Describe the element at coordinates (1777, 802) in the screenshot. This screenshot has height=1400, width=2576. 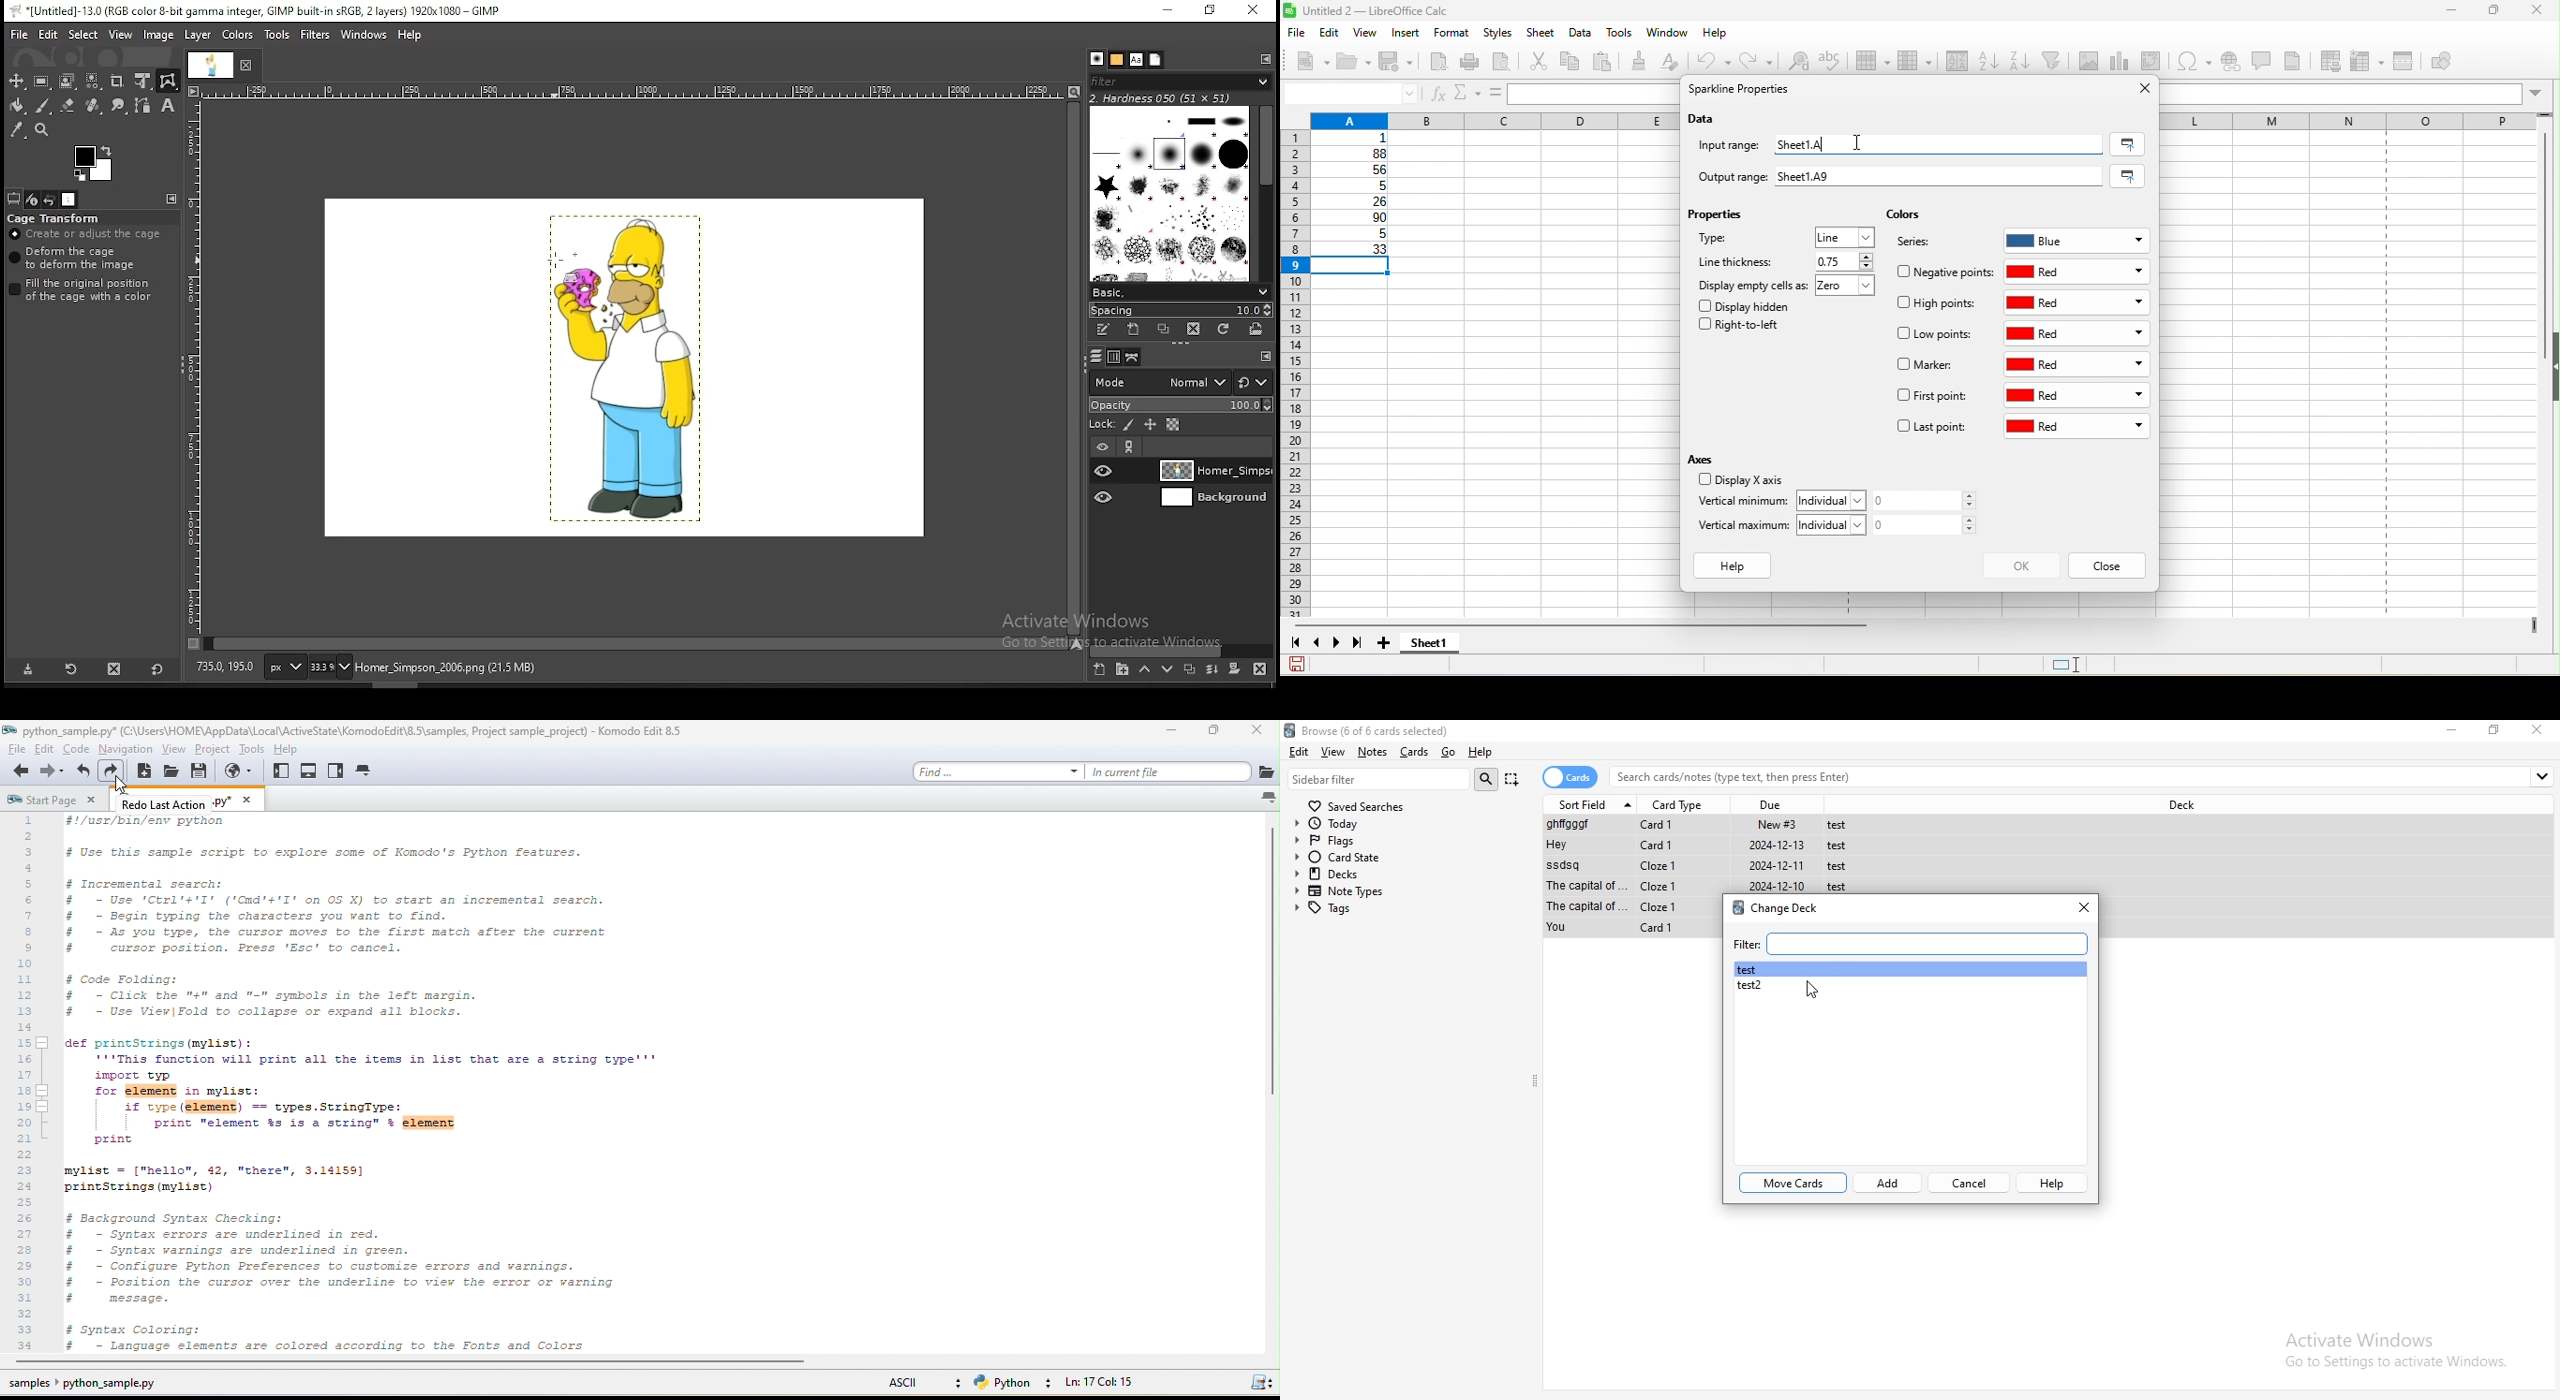
I see `due` at that location.